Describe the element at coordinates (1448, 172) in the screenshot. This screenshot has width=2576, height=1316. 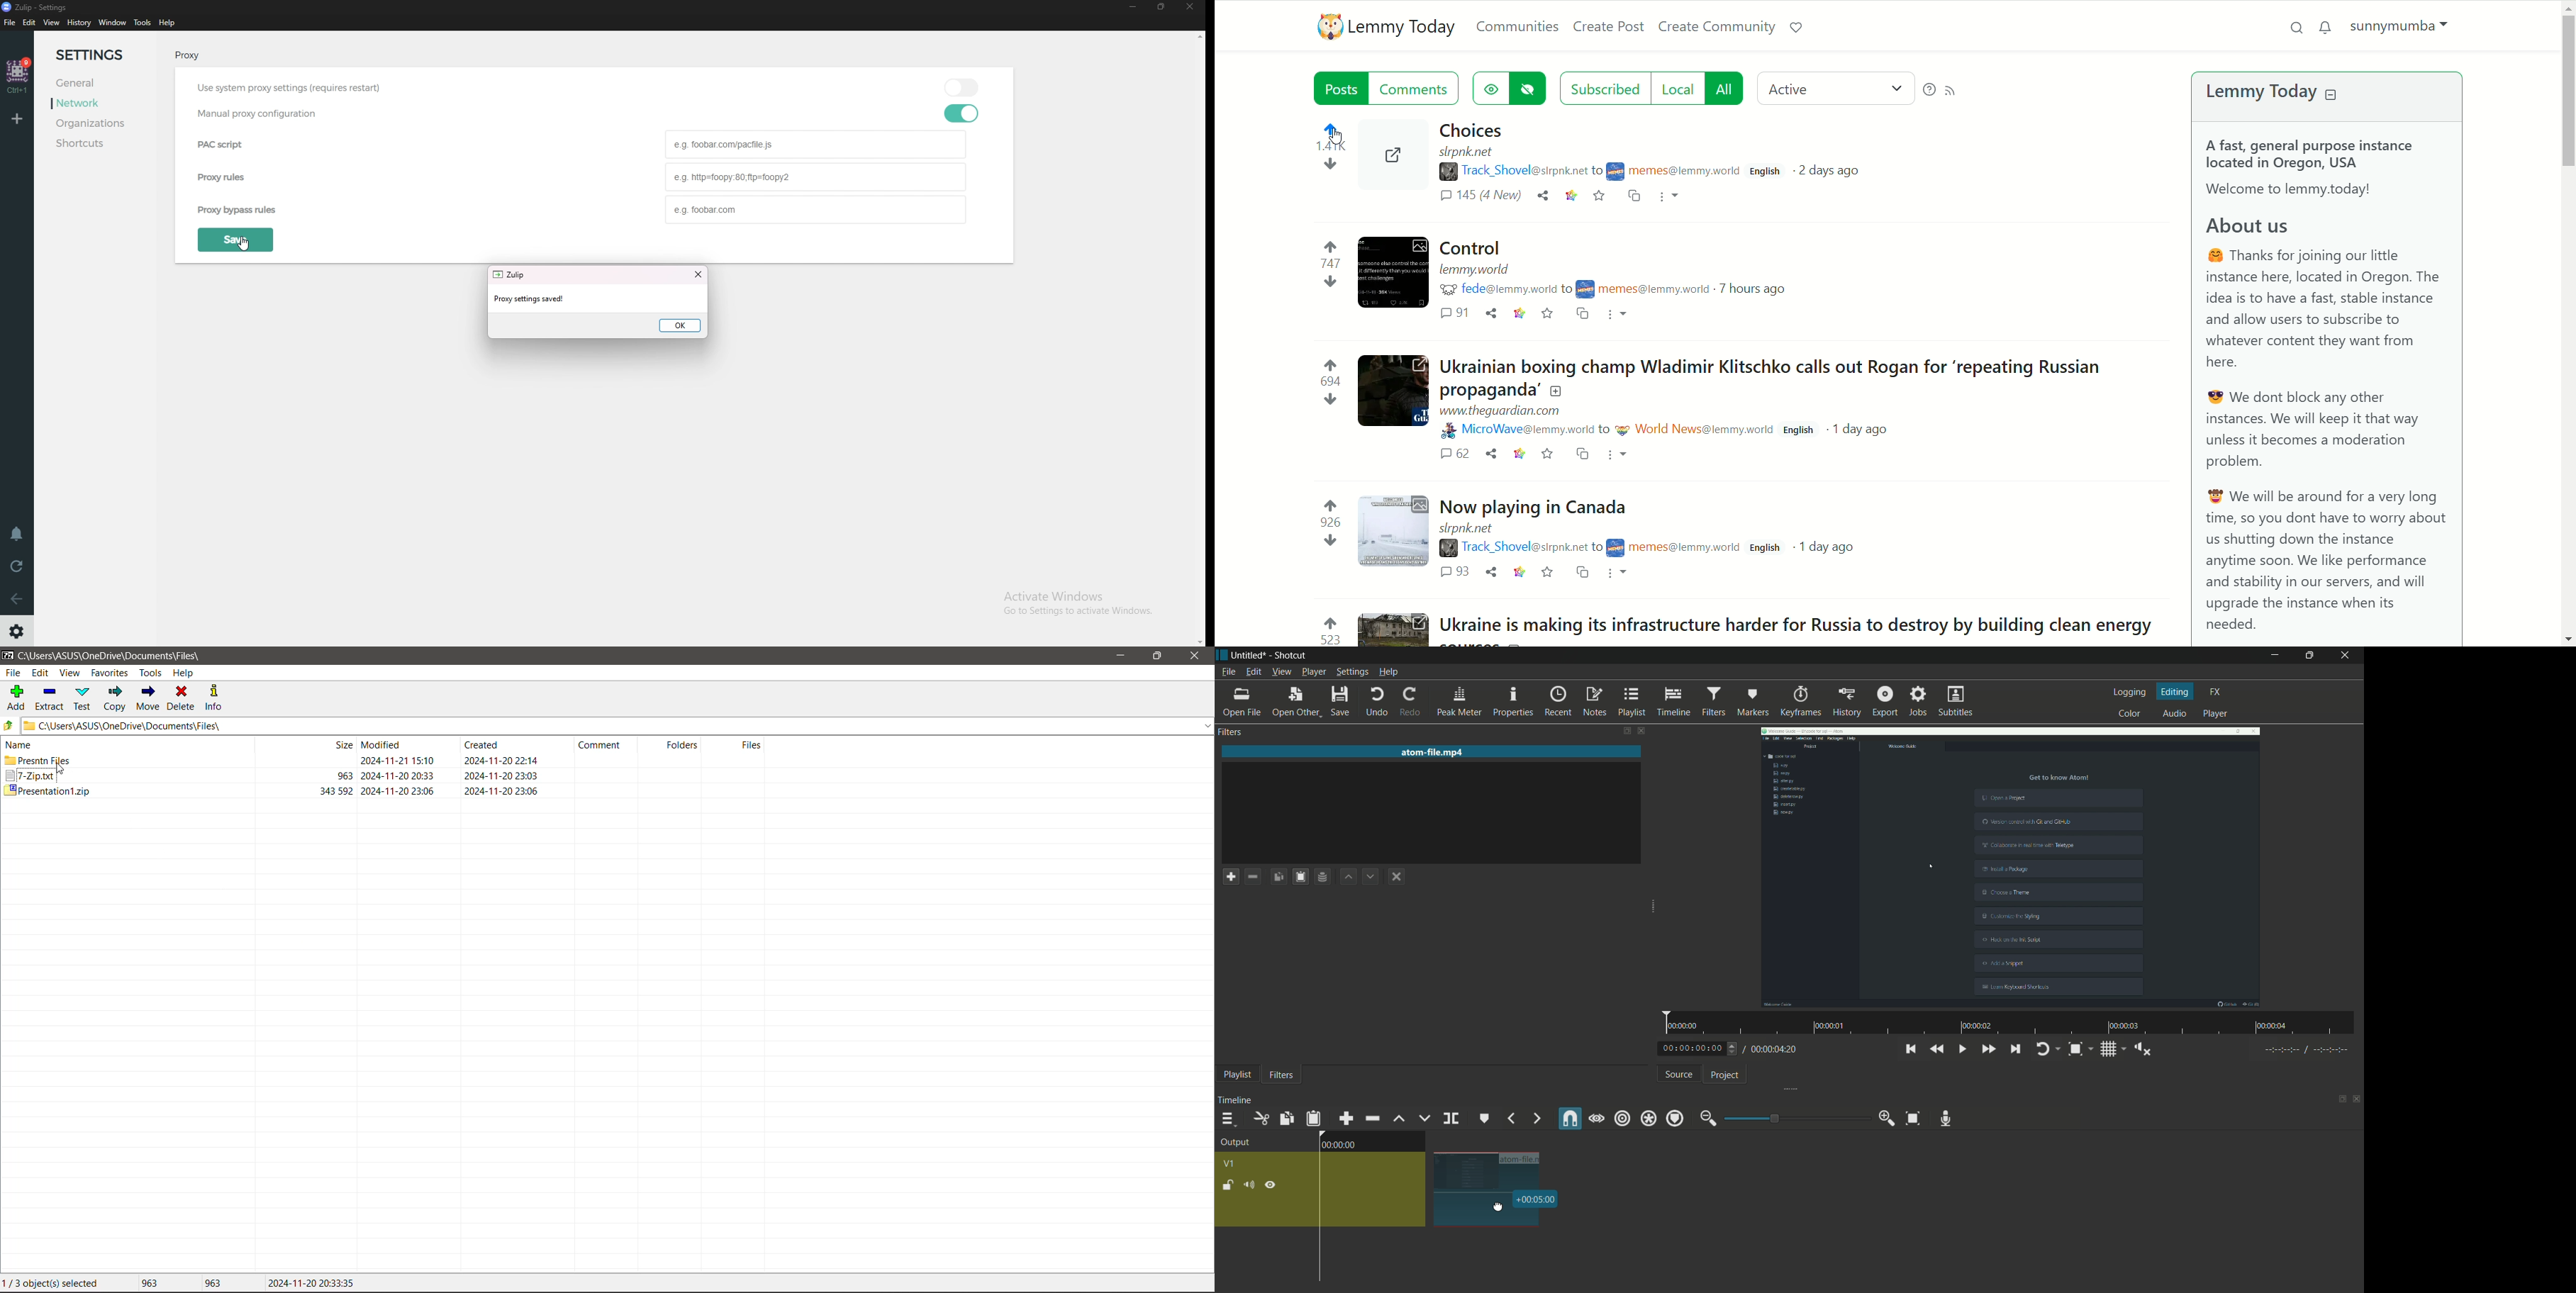
I see `poster image` at that location.